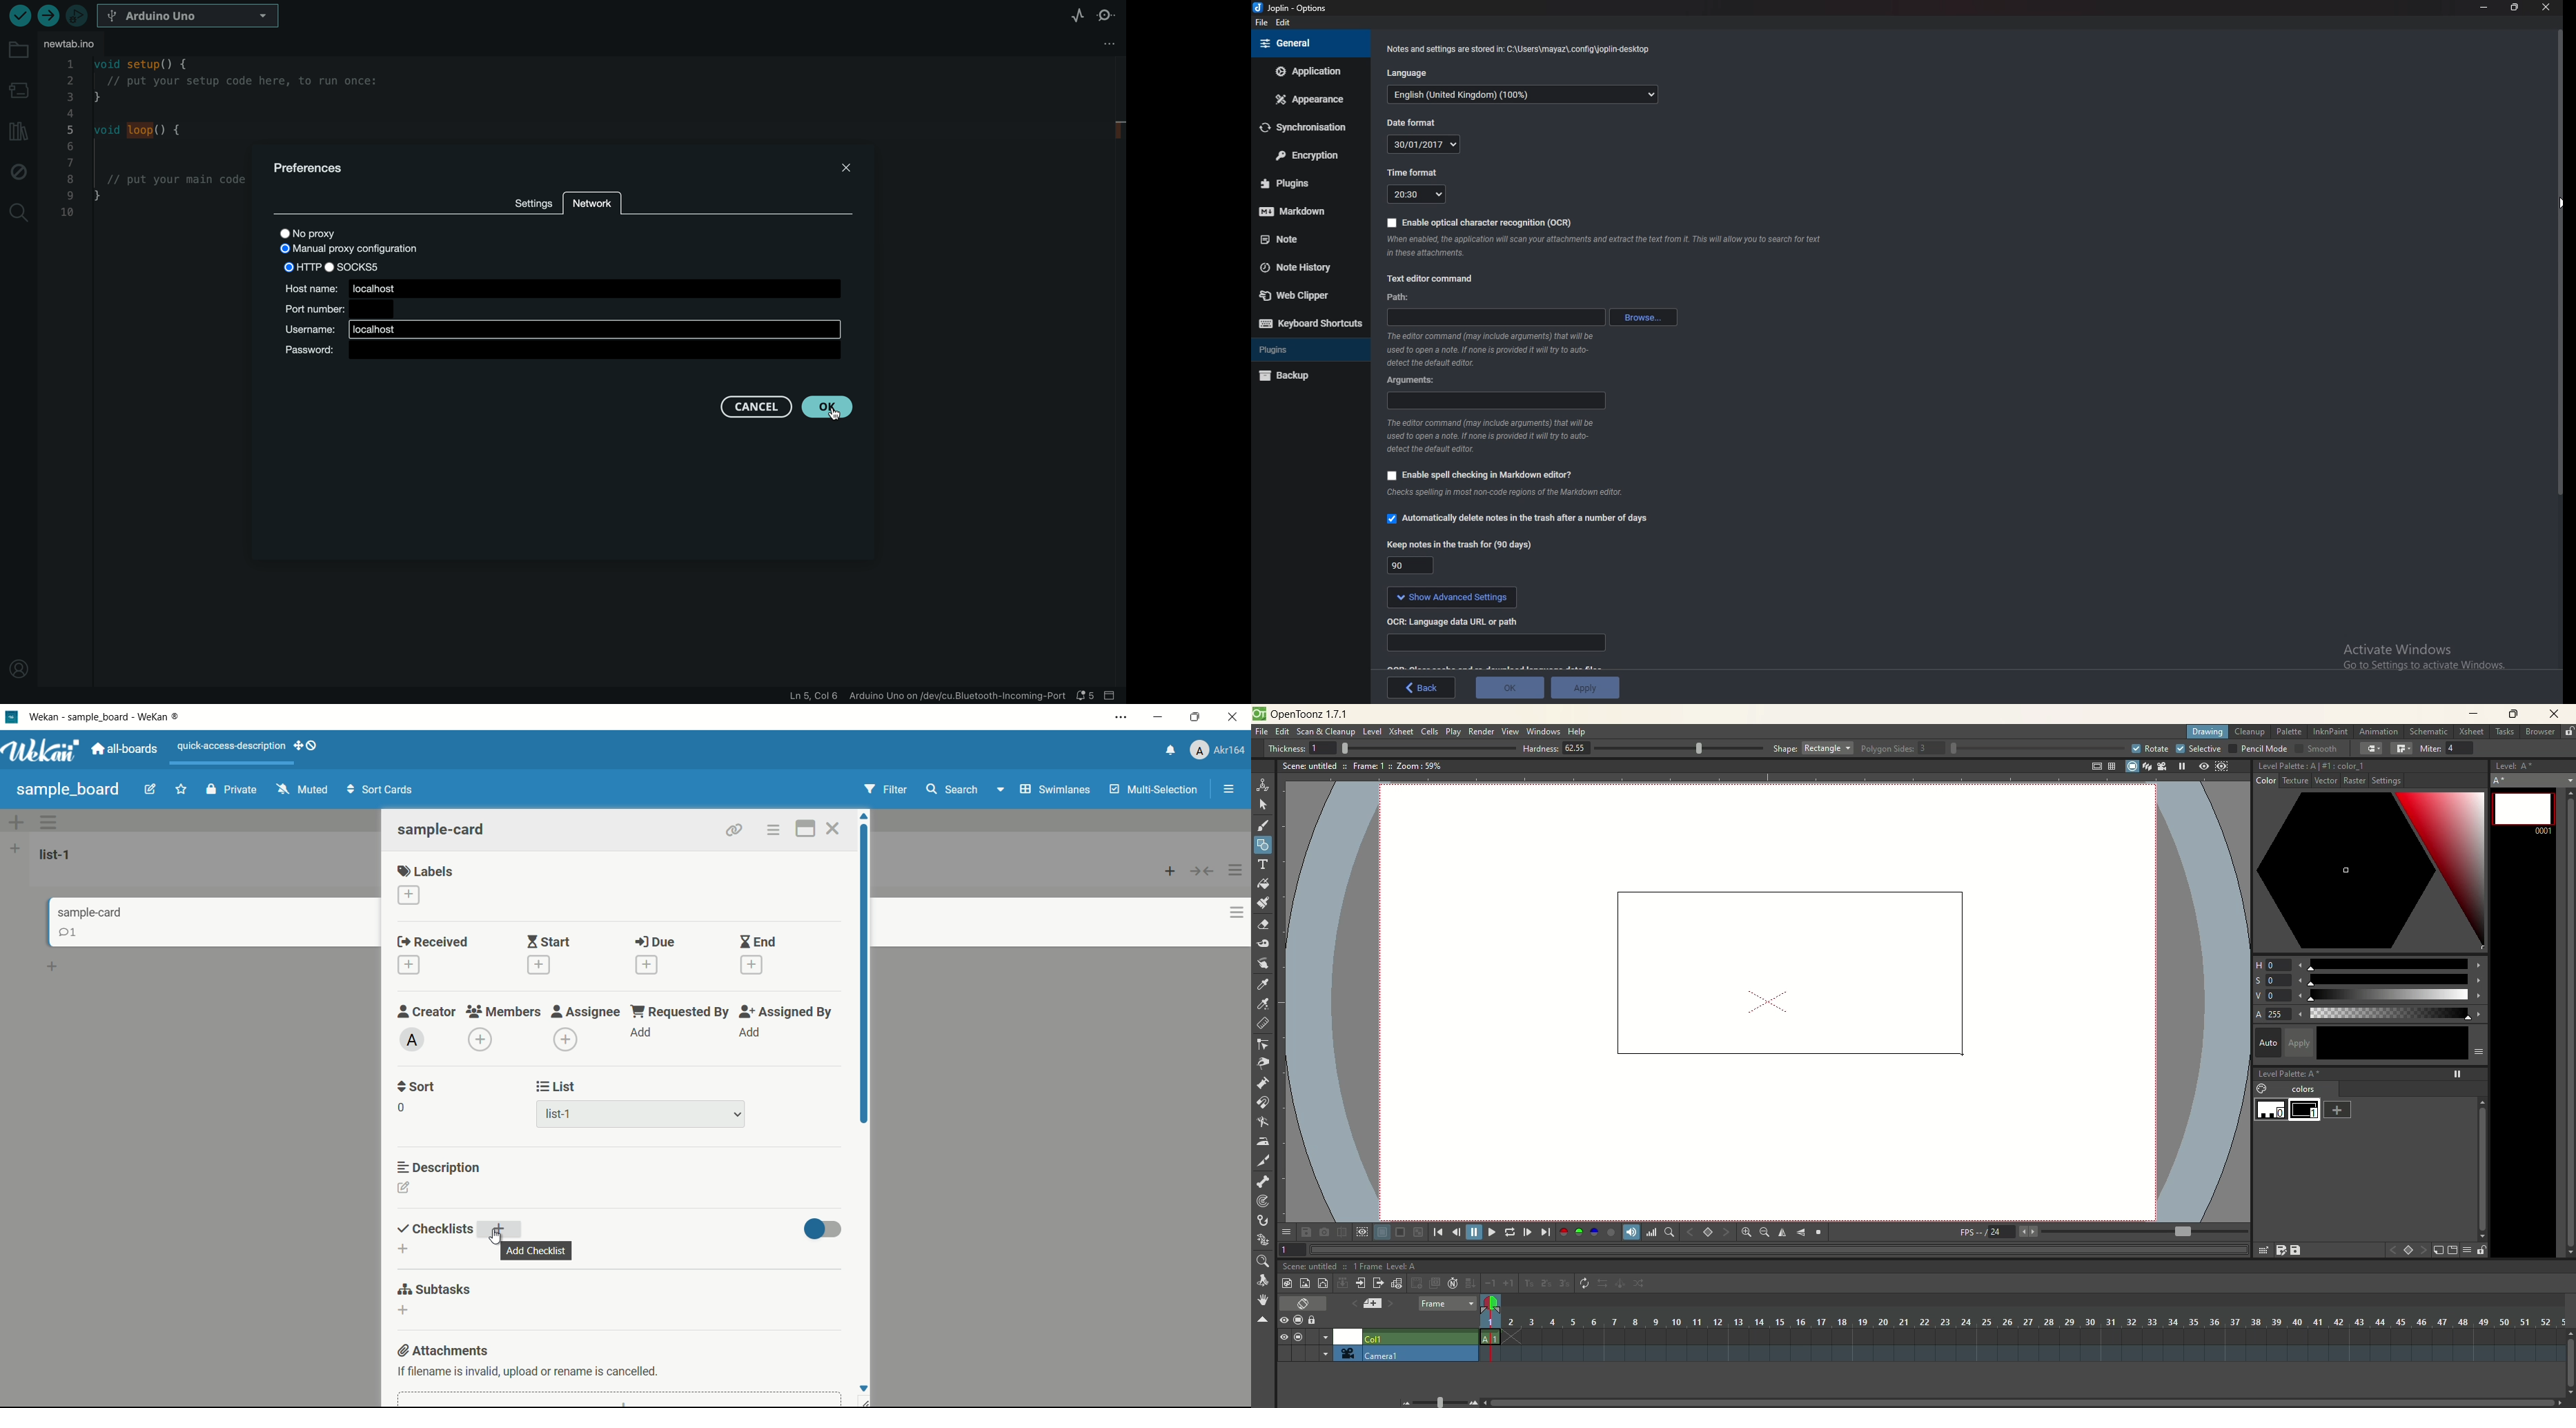 The image size is (2576, 1428). Describe the element at coordinates (313, 744) in the screenshot. I see `show-desktop-drag-handles` at that location.